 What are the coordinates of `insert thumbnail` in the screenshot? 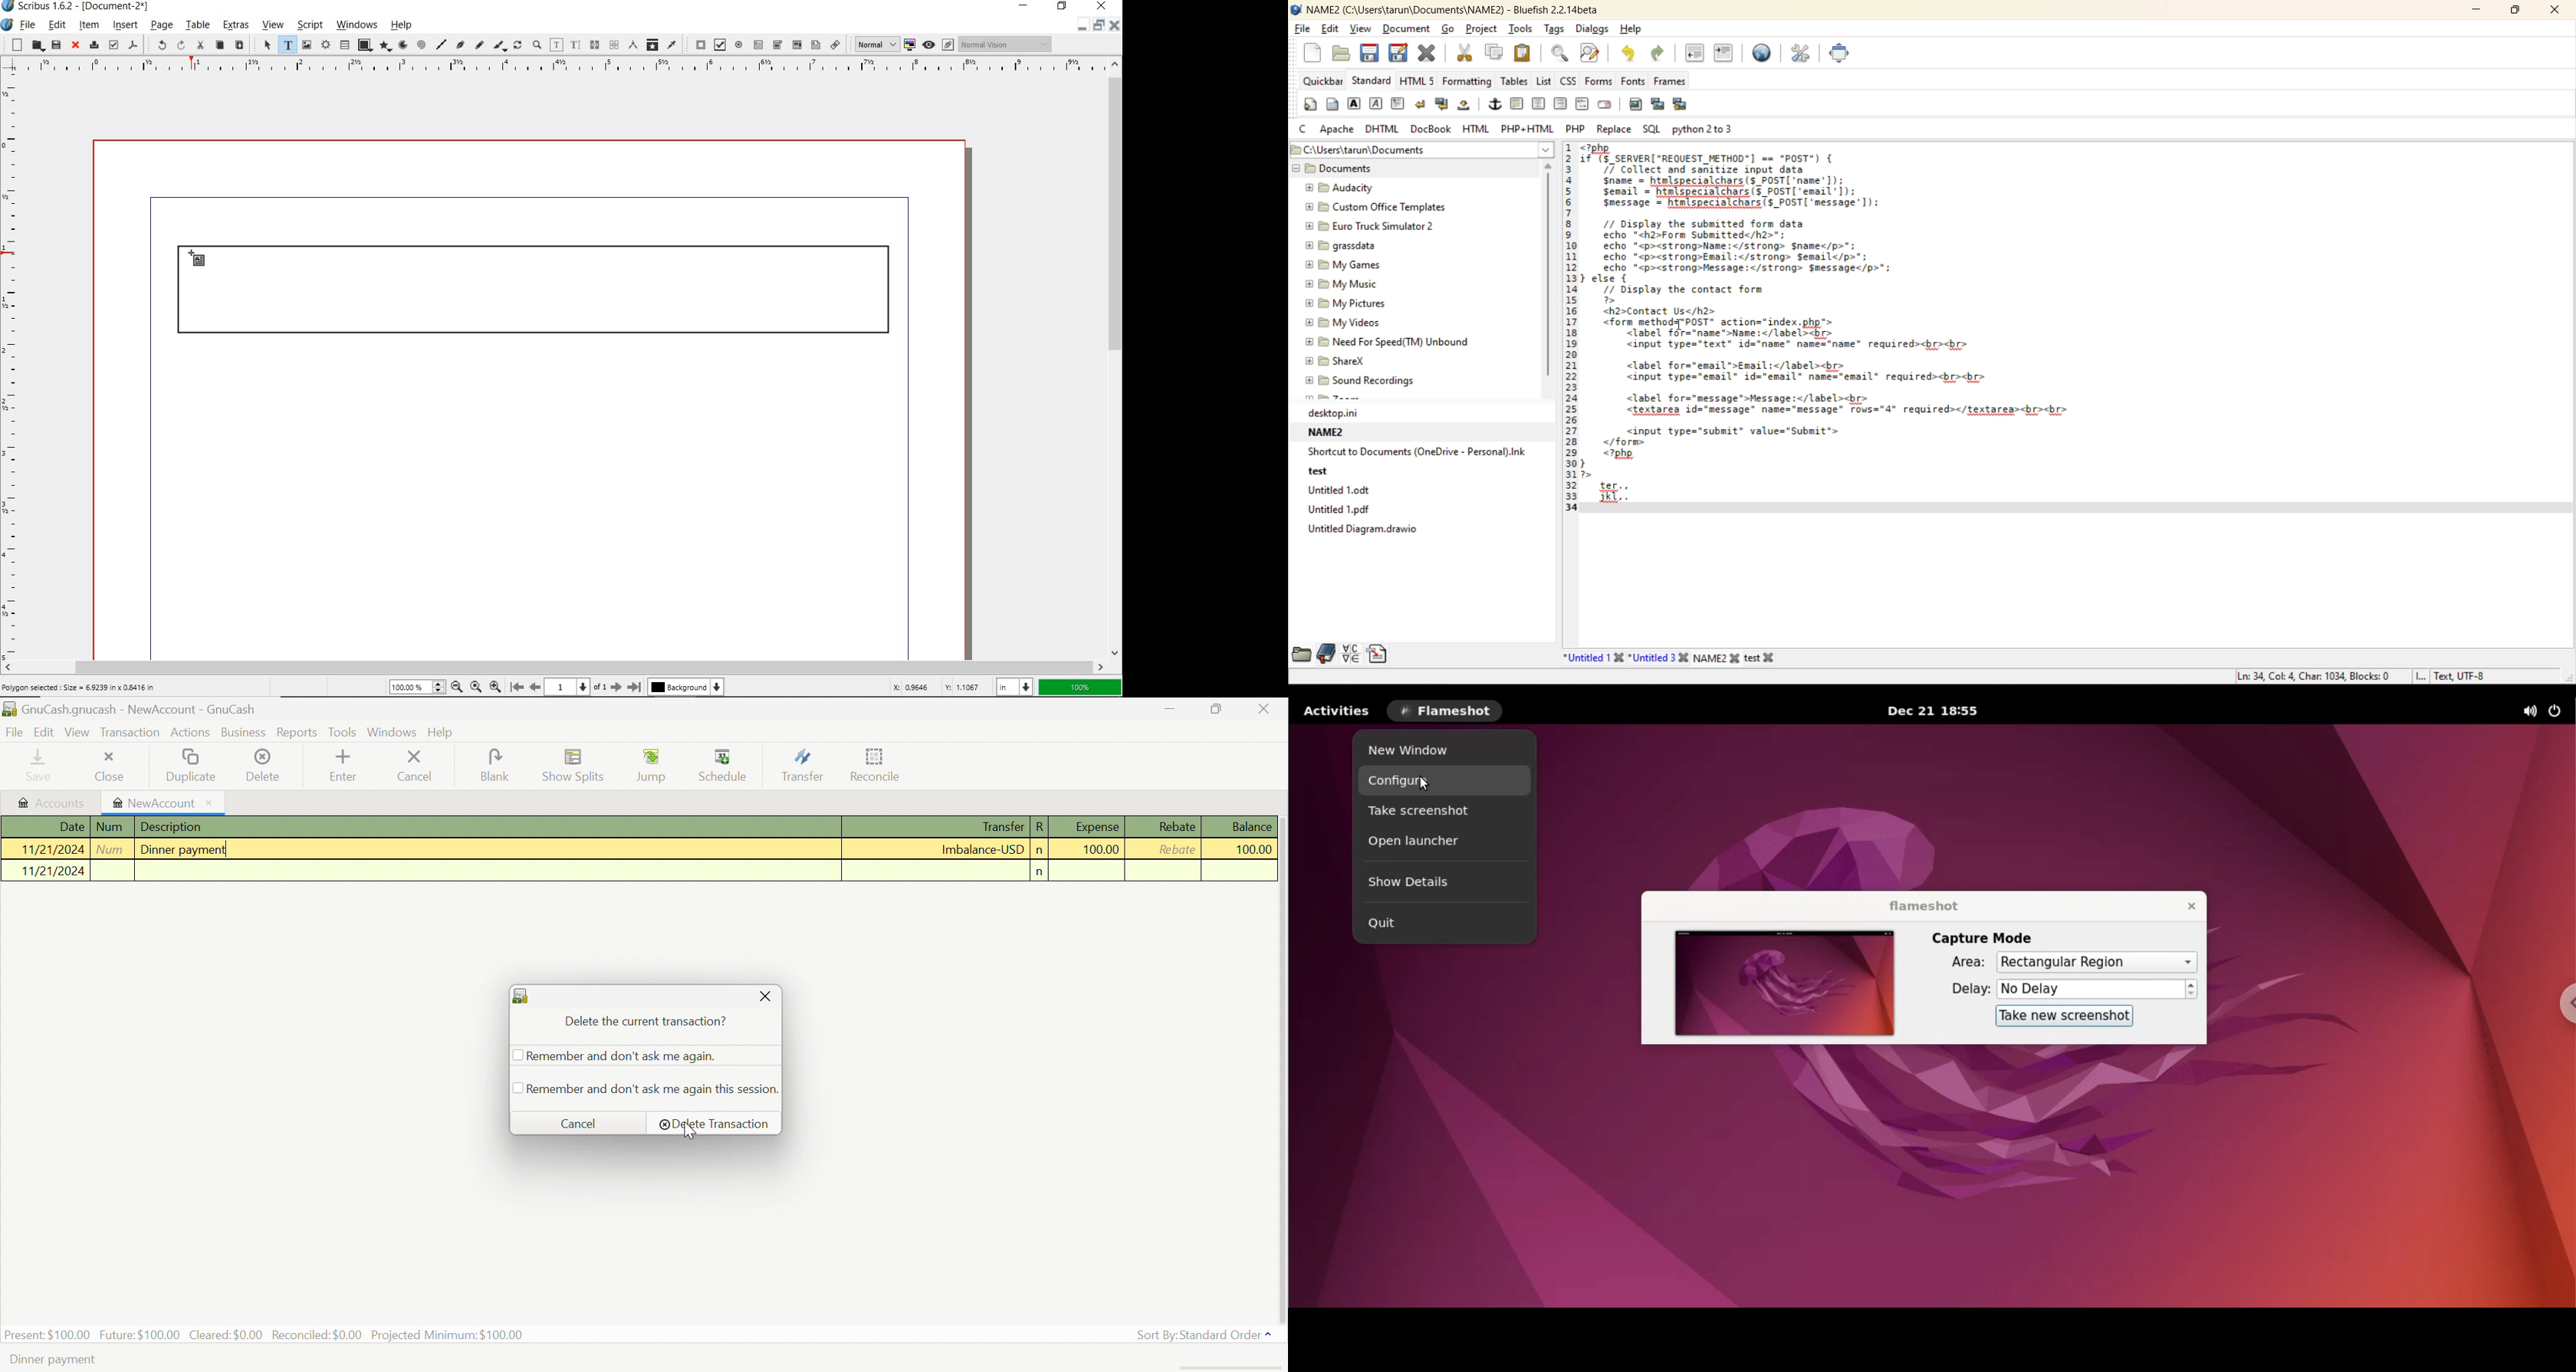 It's located at (1682, 105).